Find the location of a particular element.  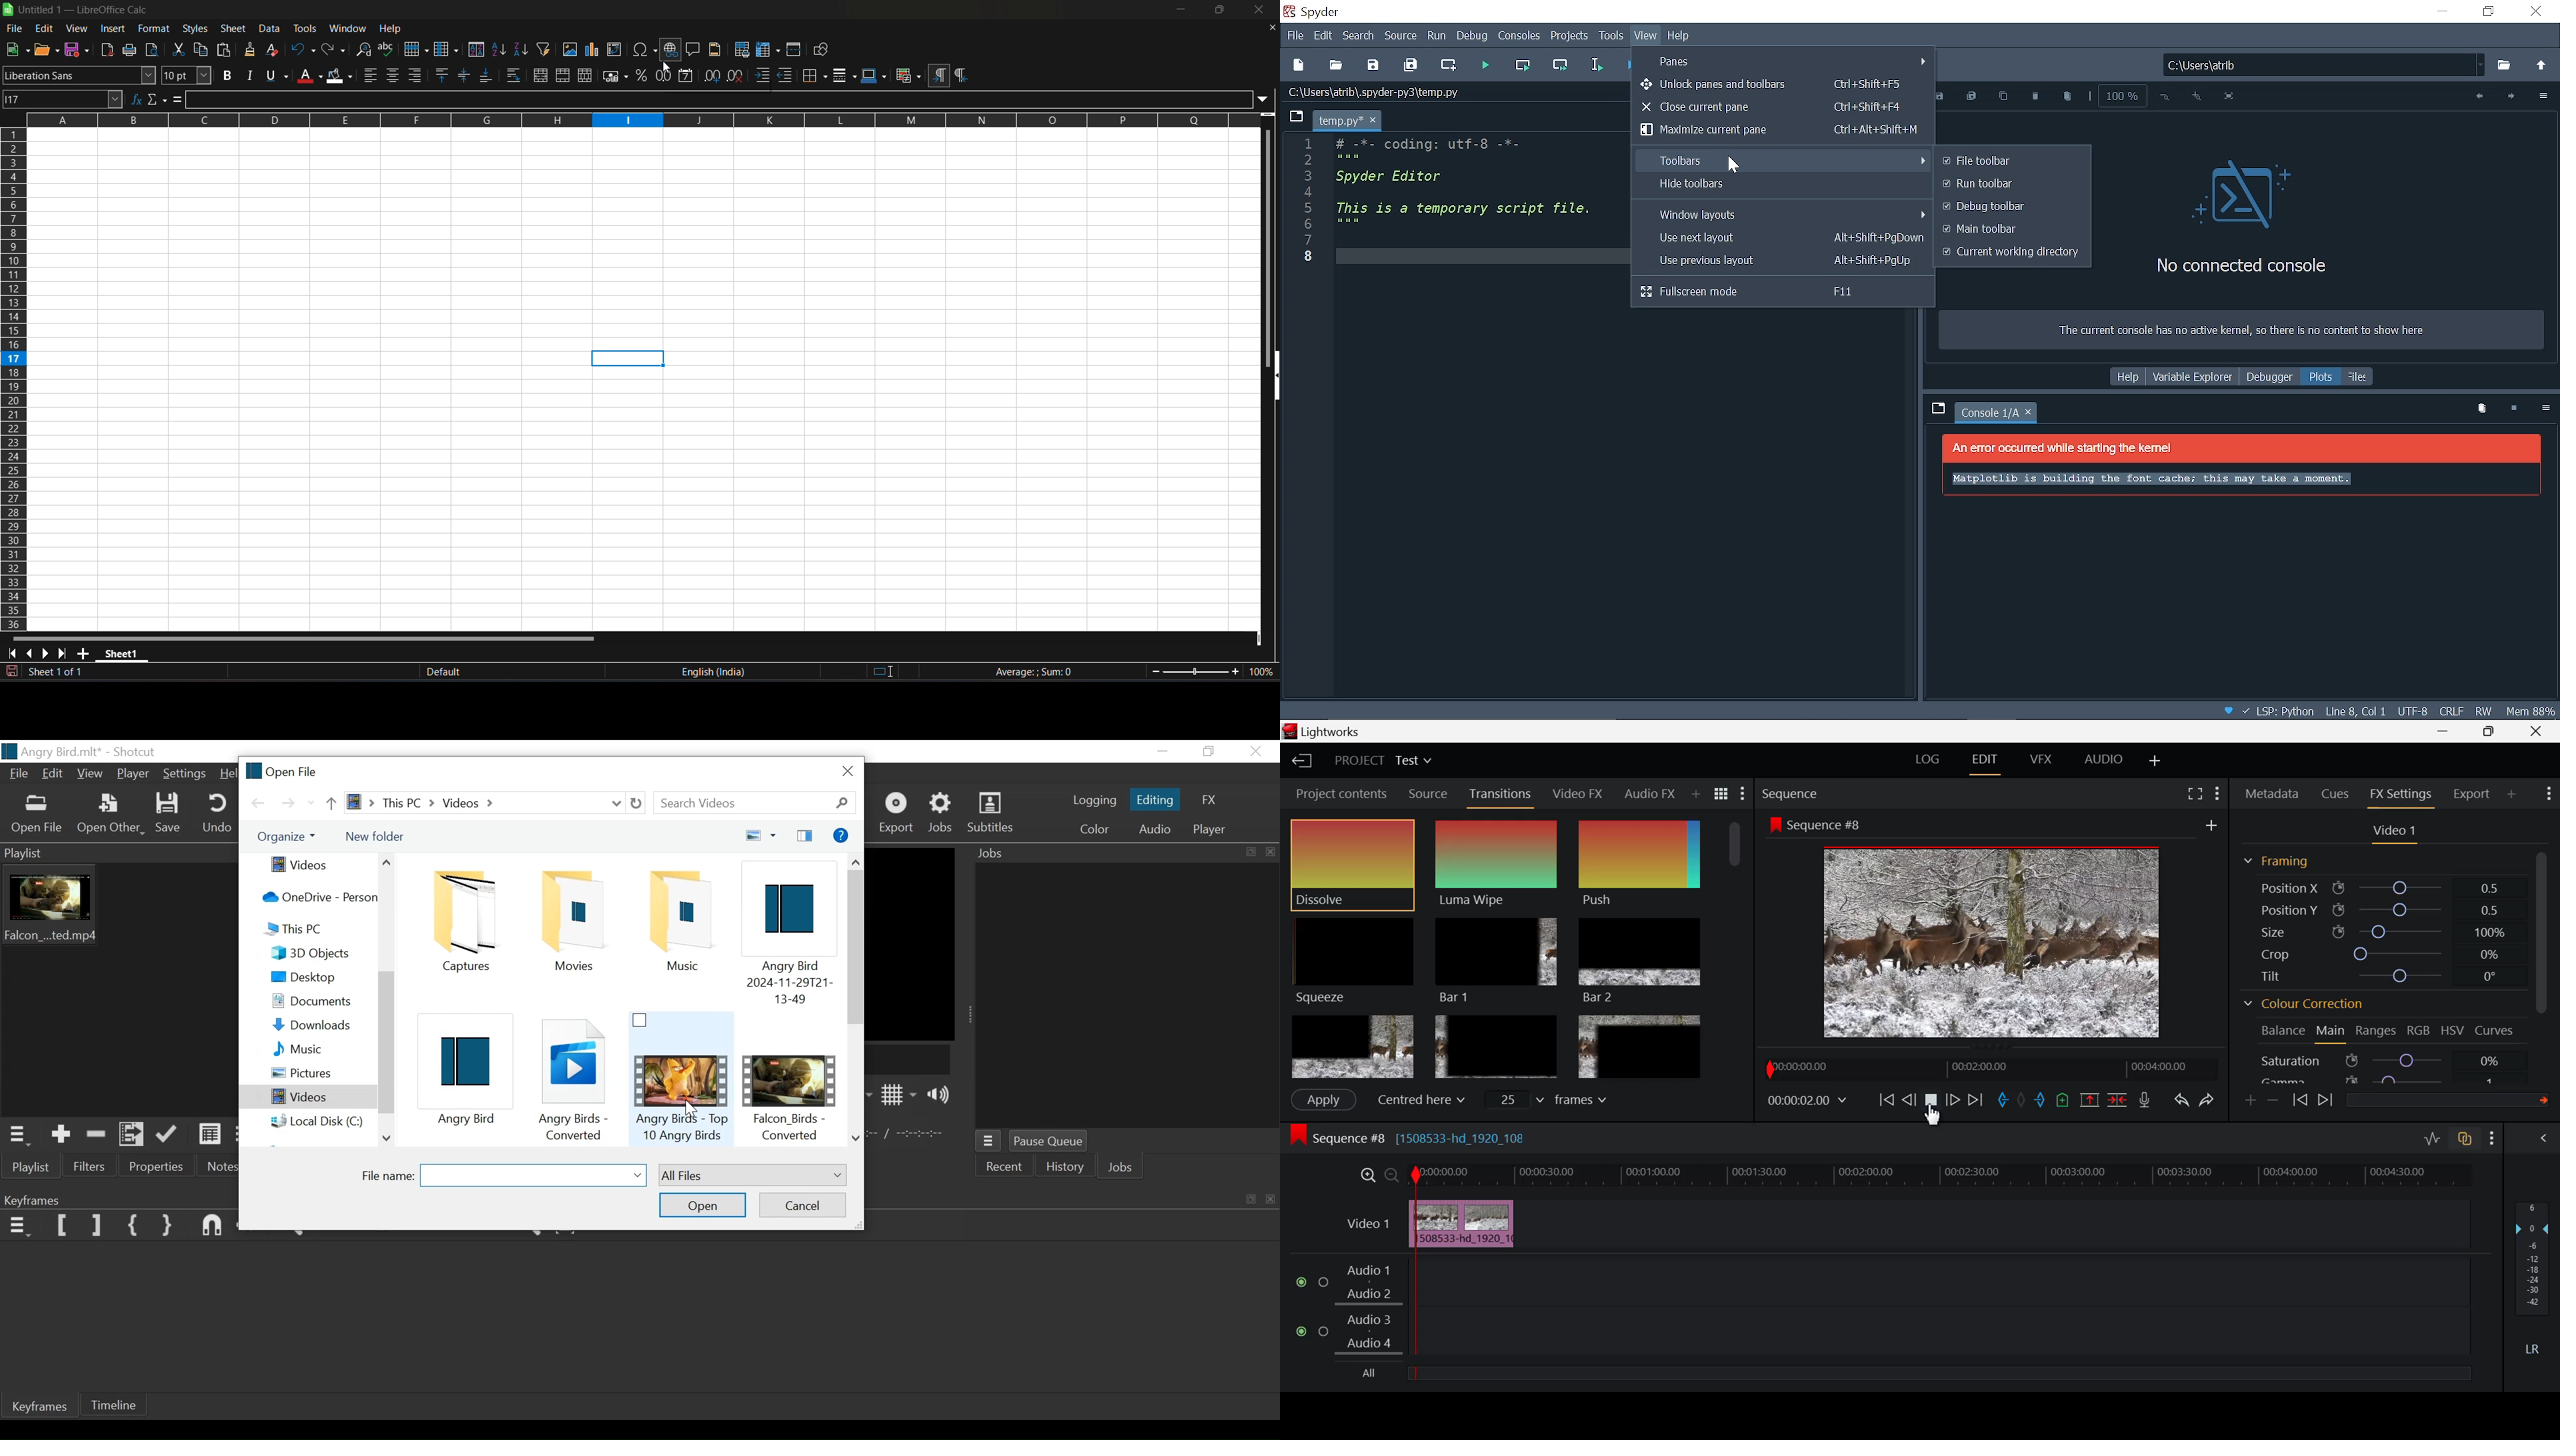

Framing Section is located at coordinates (2276, 862).